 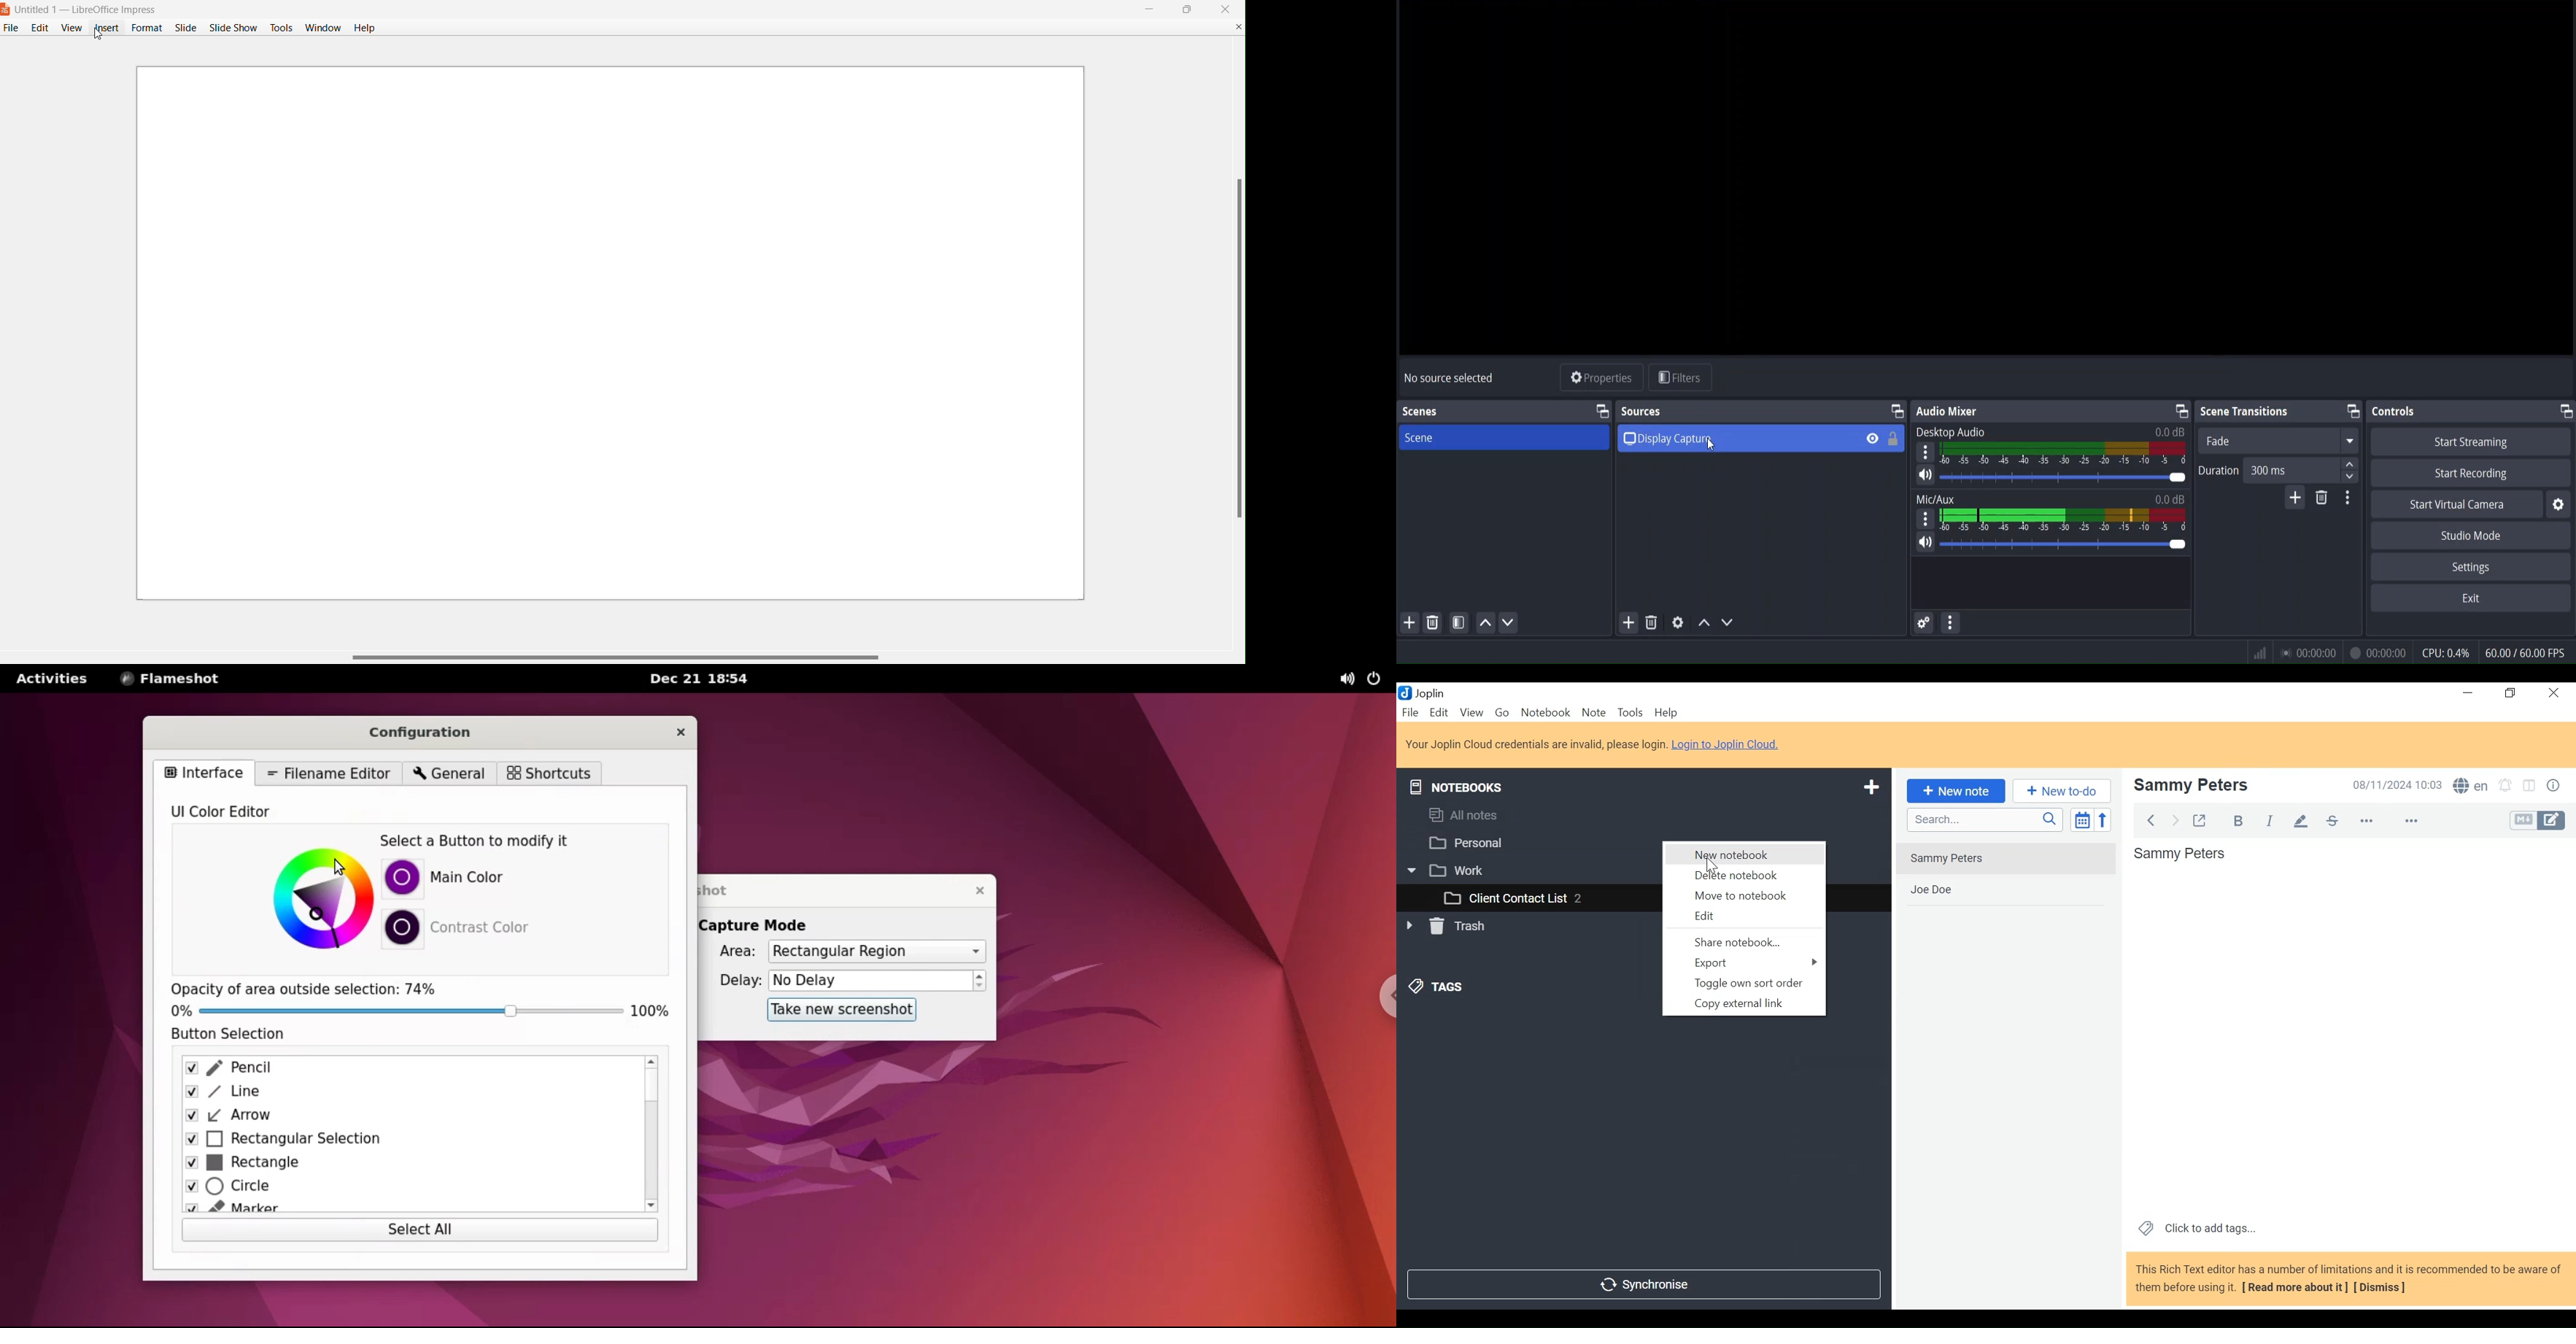 What do you see at coordinates (2150, 820) in the screenshot?
I see `Back` at bounding box center [2150, 820].